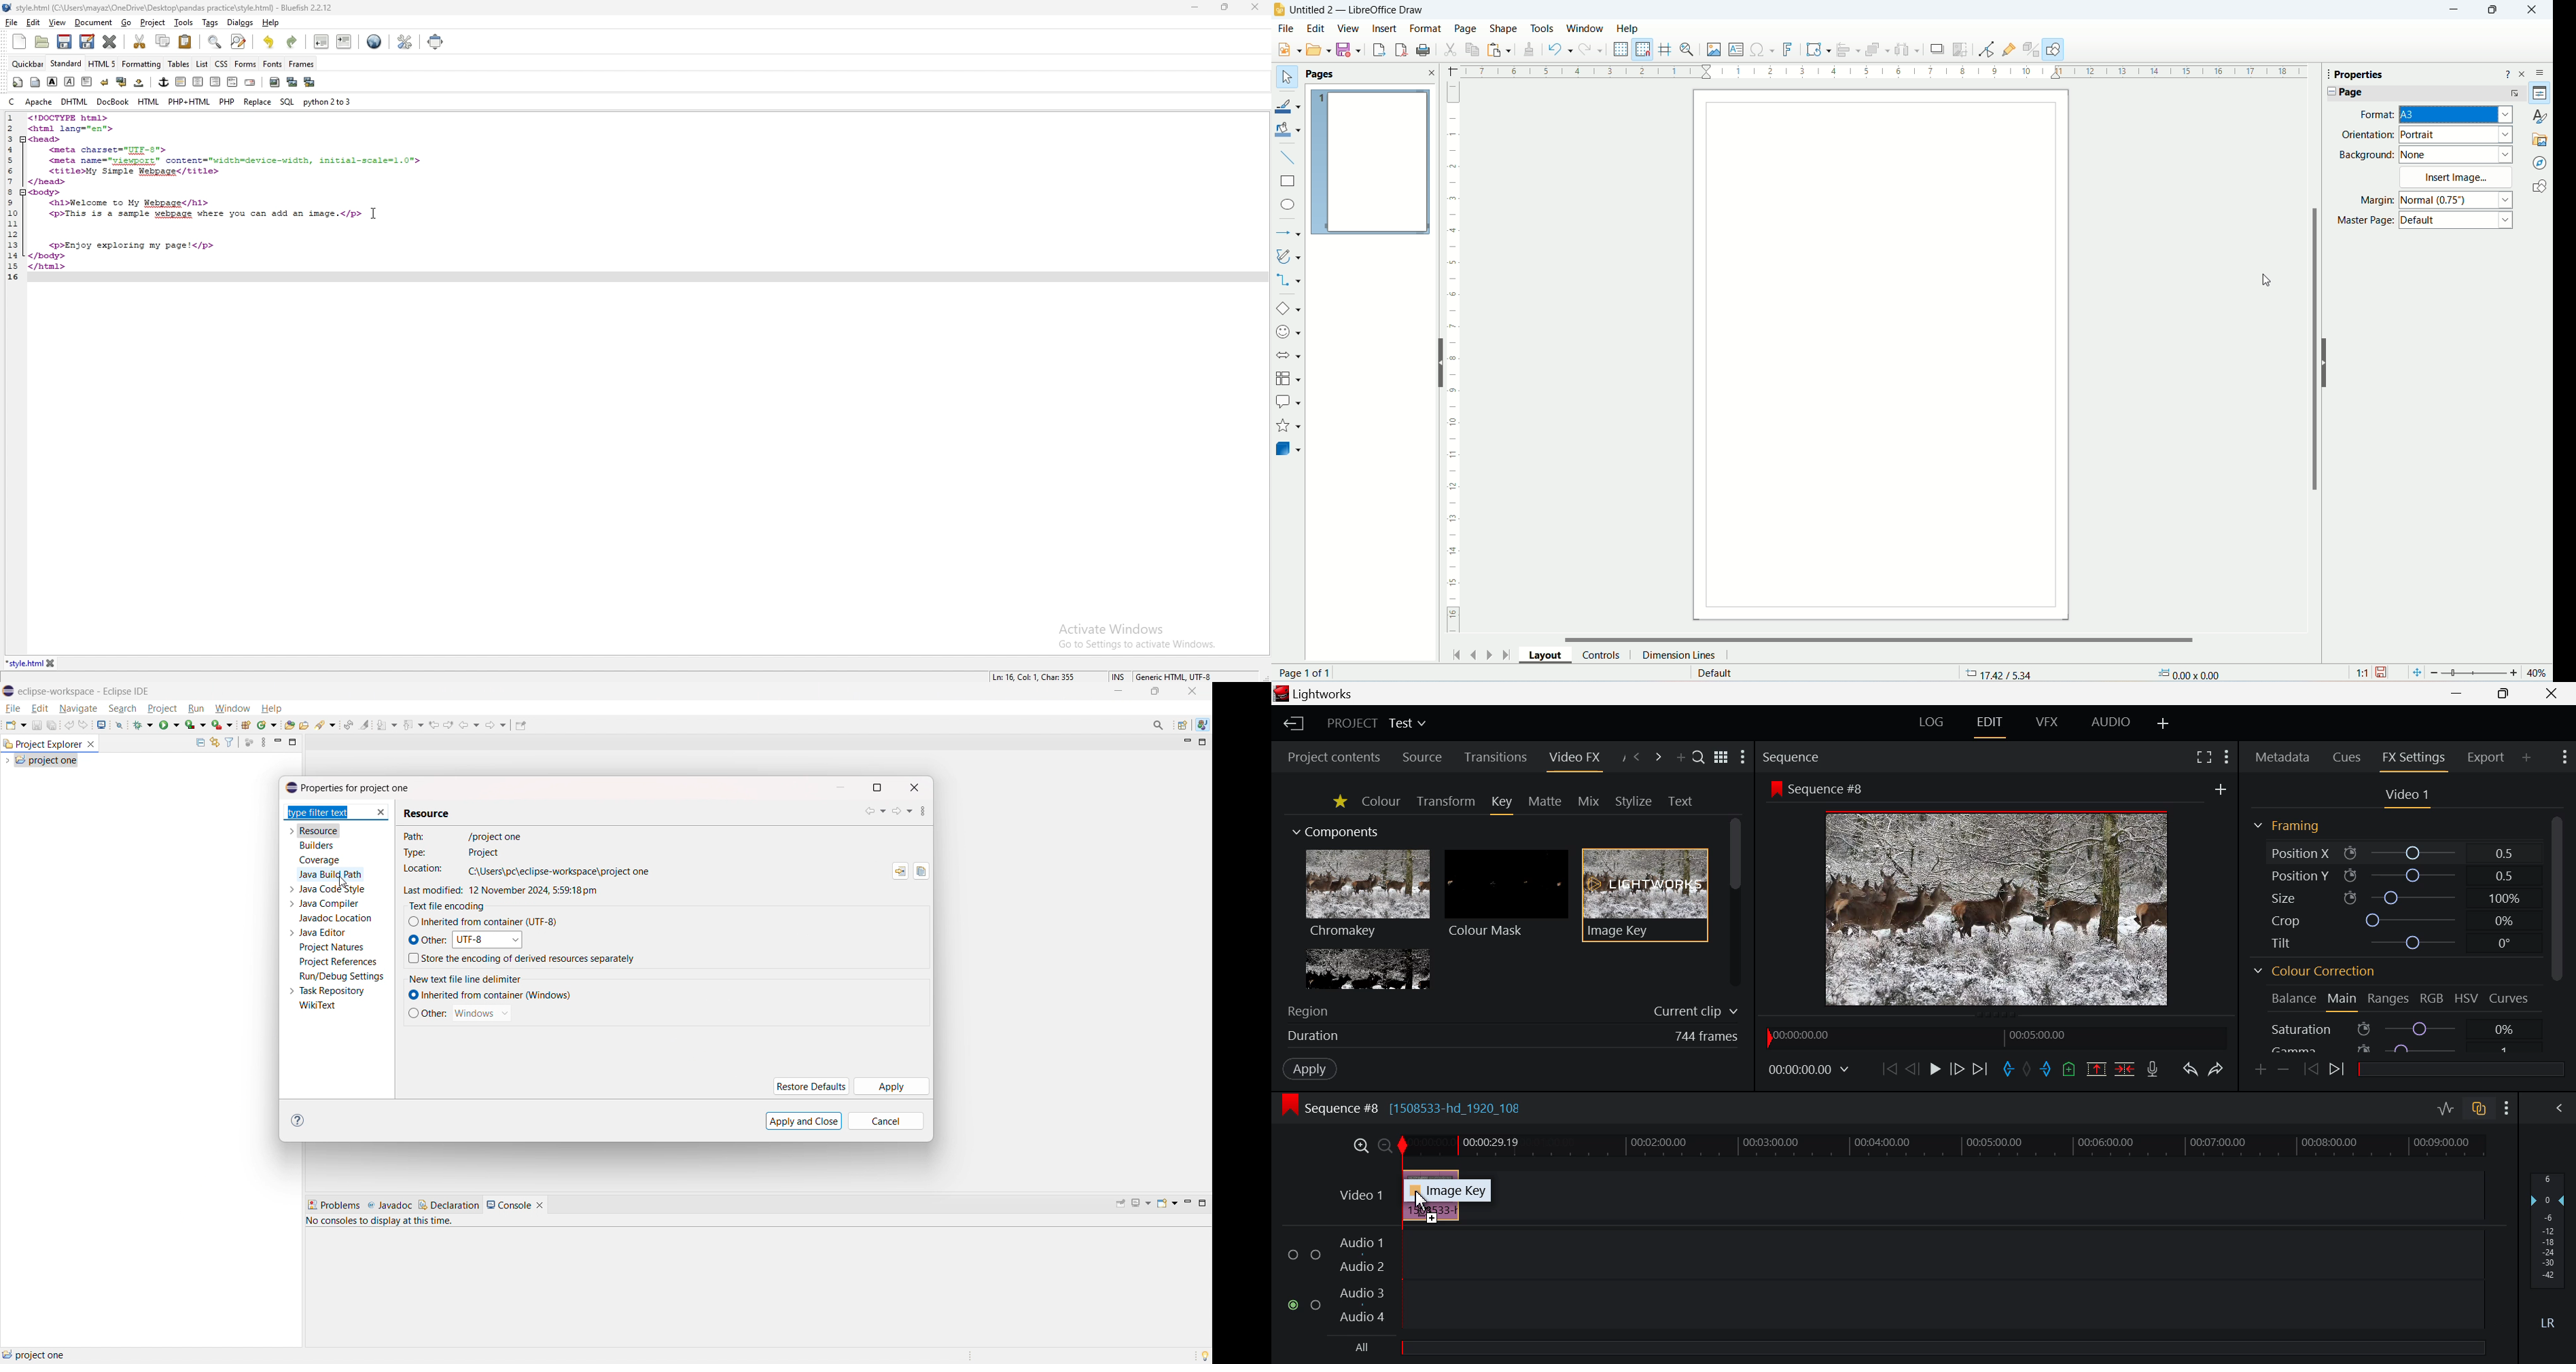 This screenshot has height=1372, width=2576. I want to click on 0.5, so click(2504, 853).